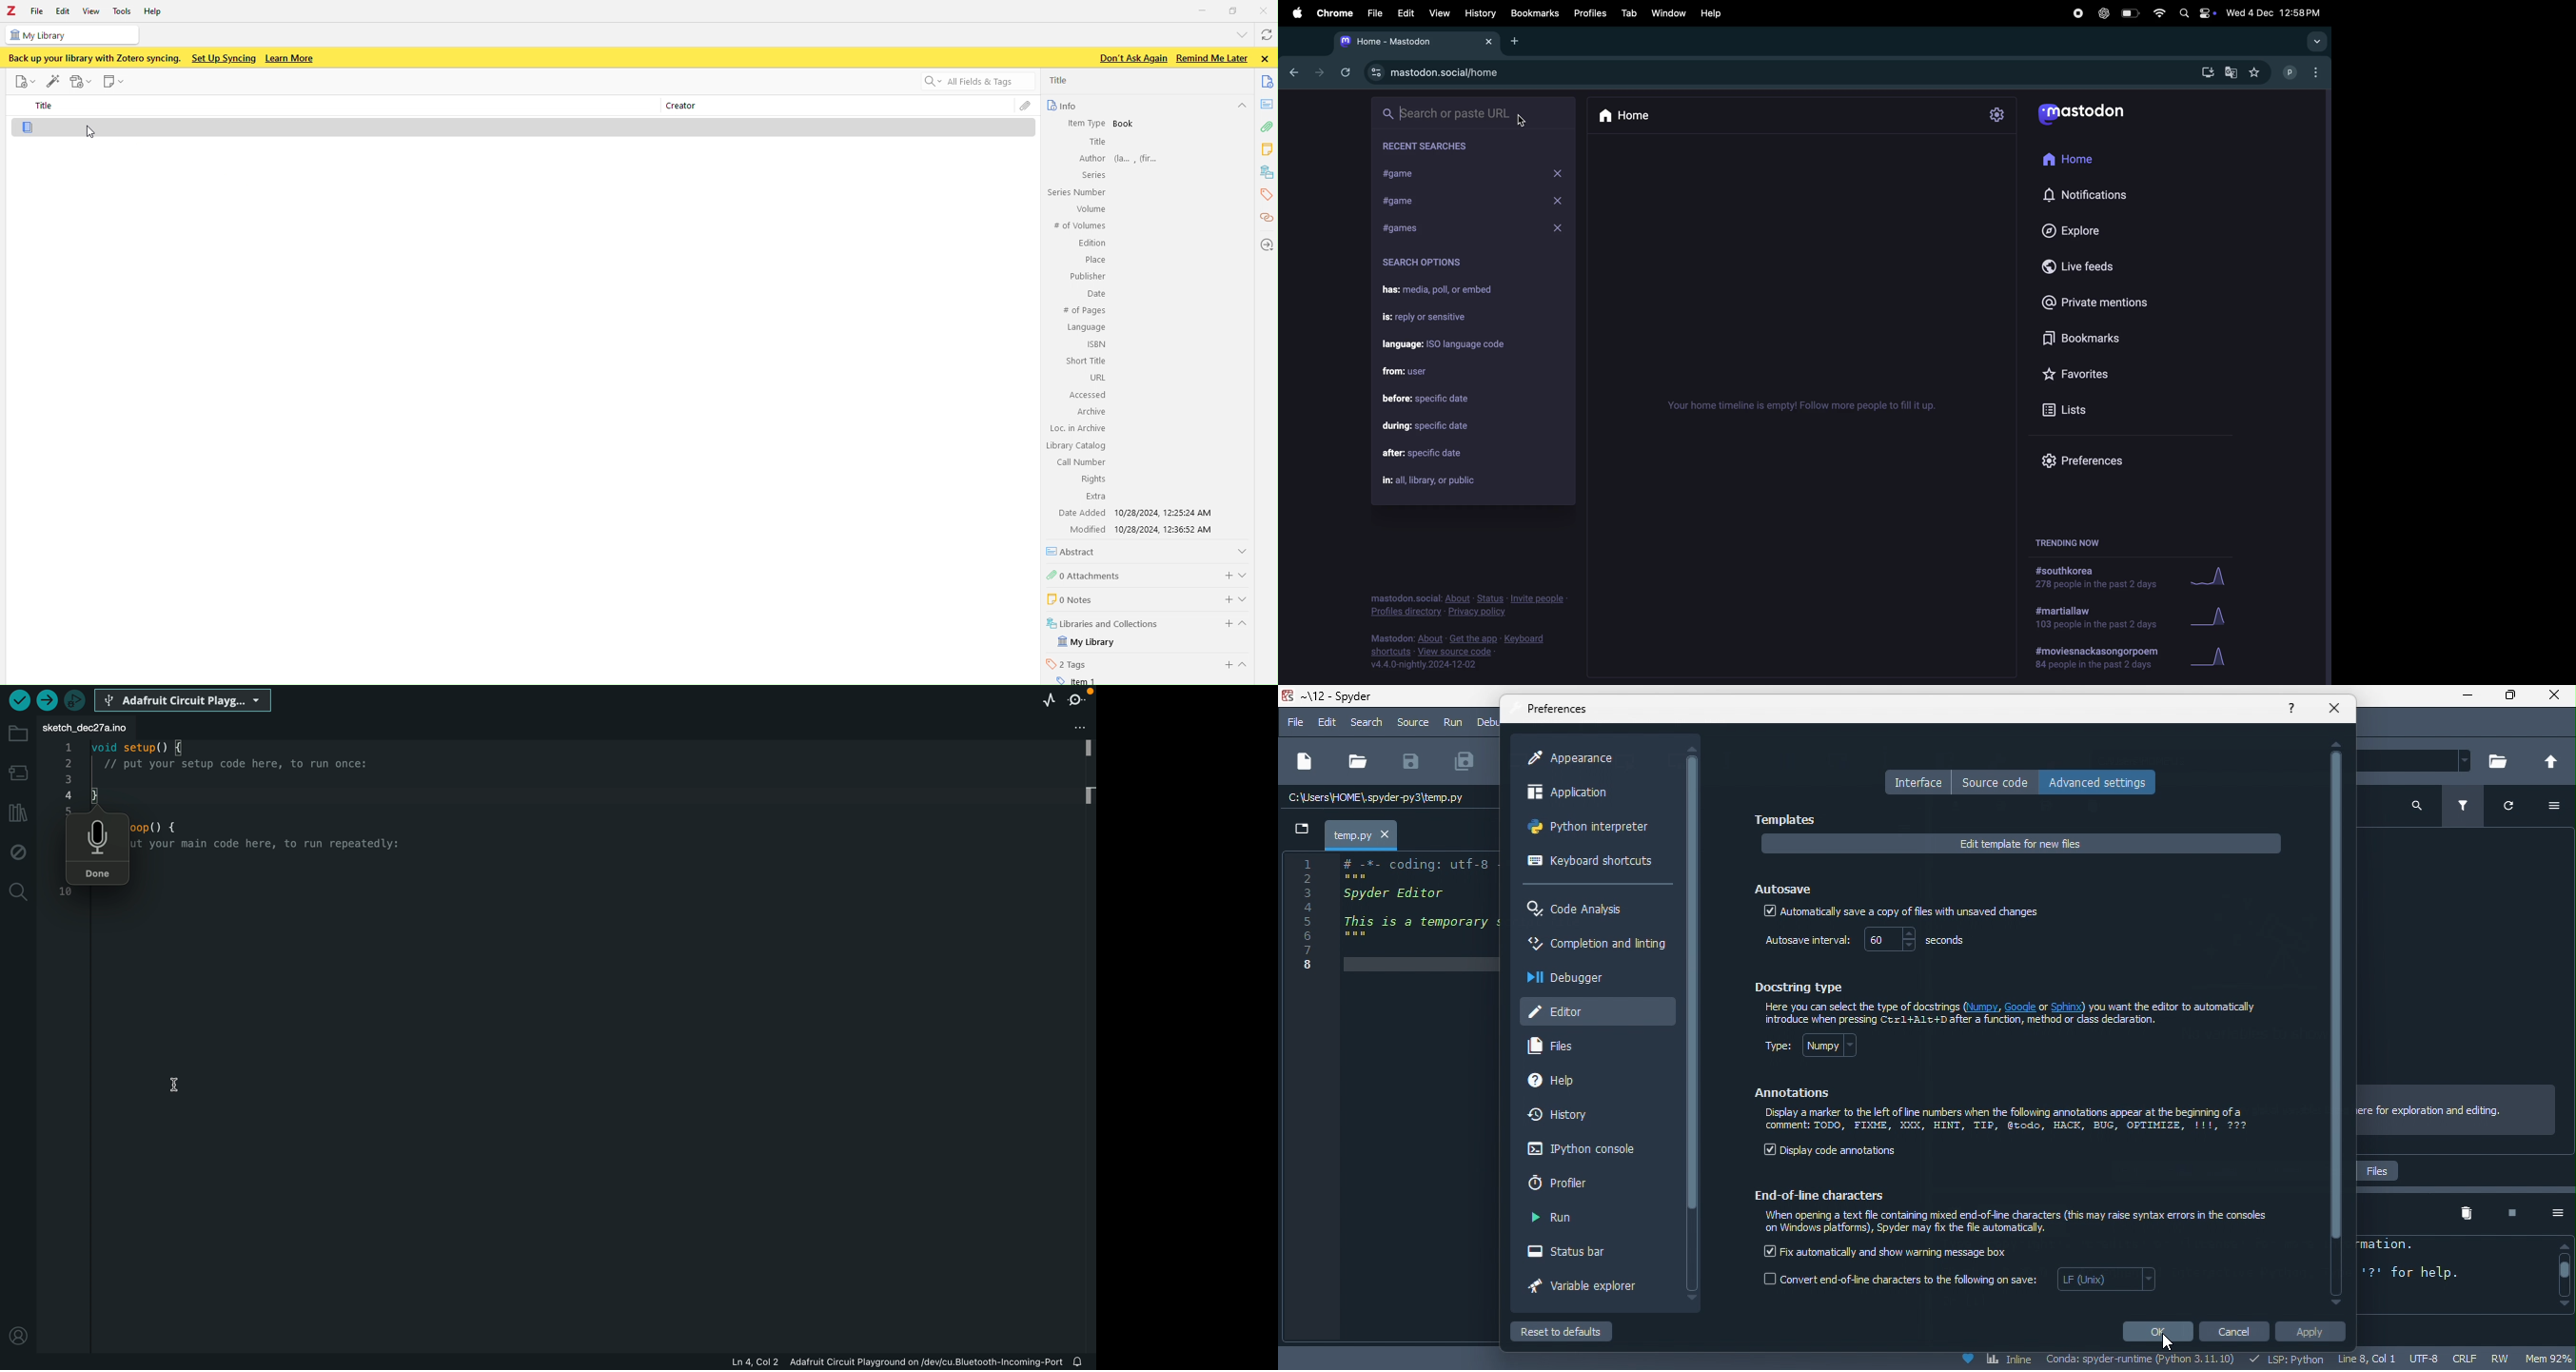 This screenshot has height=1372, width=2576. Describe the element at coordinates (1560, 710) in the screenshot. I see `preferences` at that location.